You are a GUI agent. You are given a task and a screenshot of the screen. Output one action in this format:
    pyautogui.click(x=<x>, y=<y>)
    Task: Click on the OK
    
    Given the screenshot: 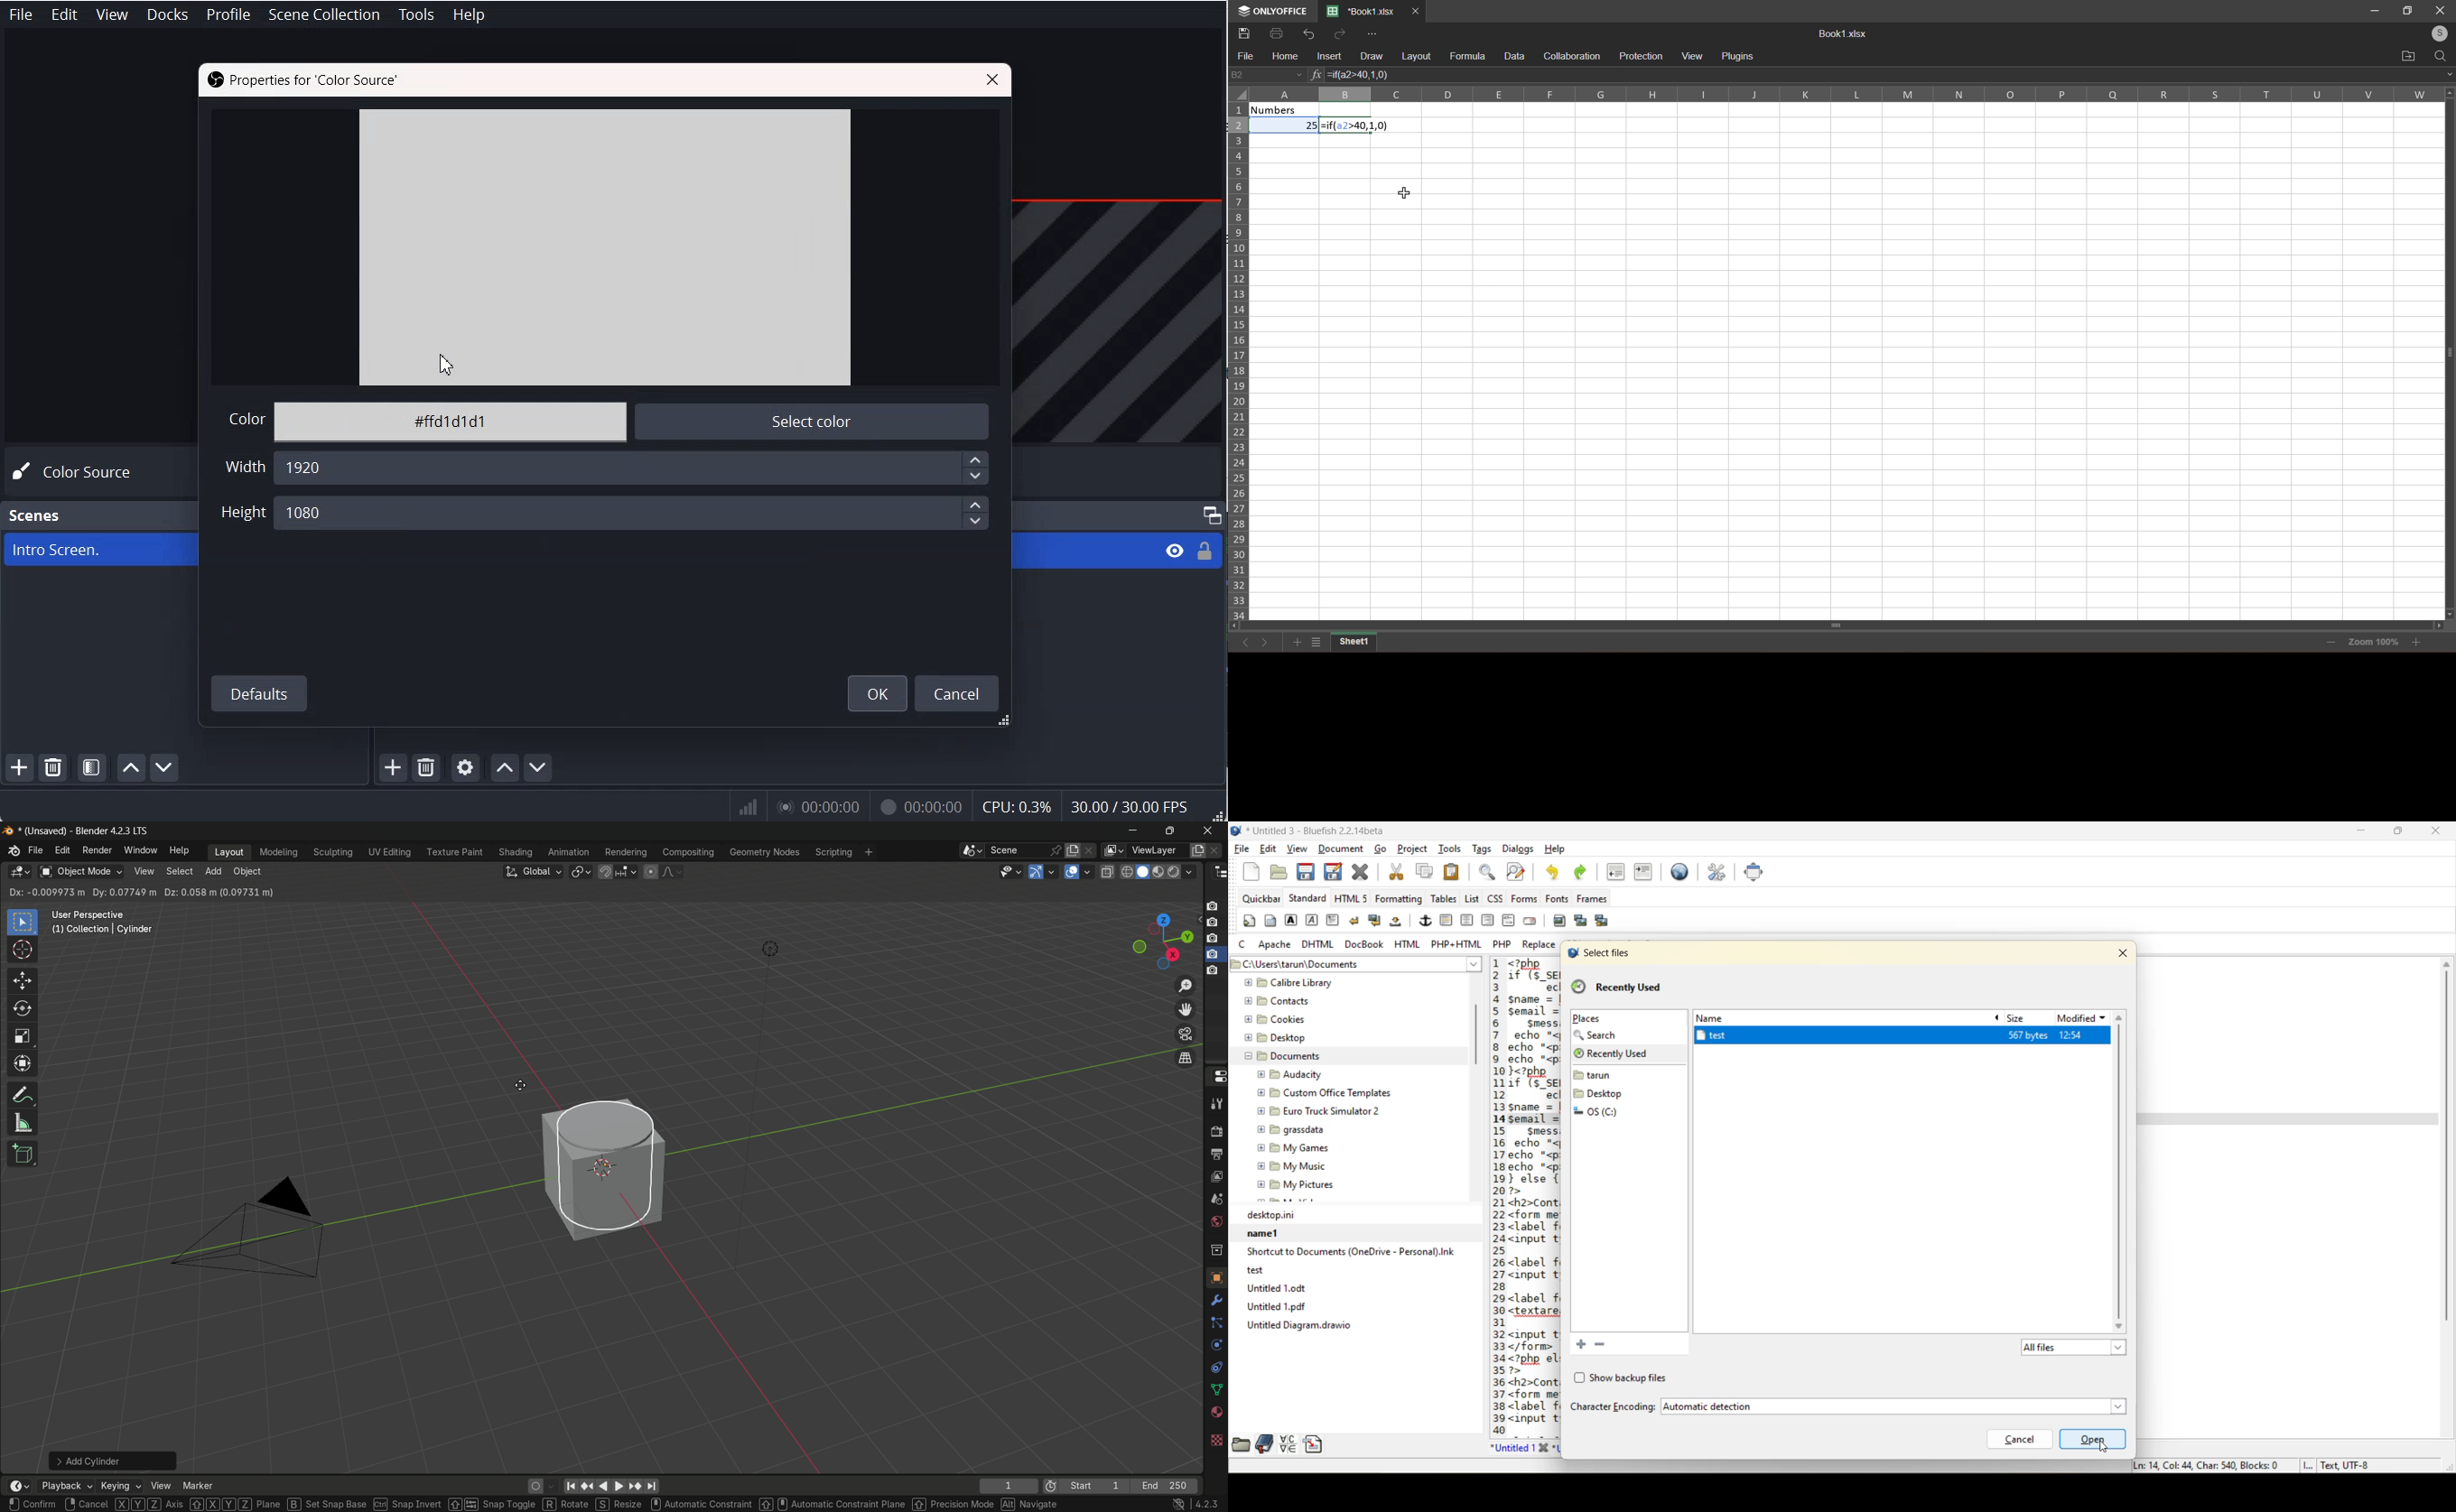 What is the action you would take?
    pyautogui.click(x=876, y=692)
    